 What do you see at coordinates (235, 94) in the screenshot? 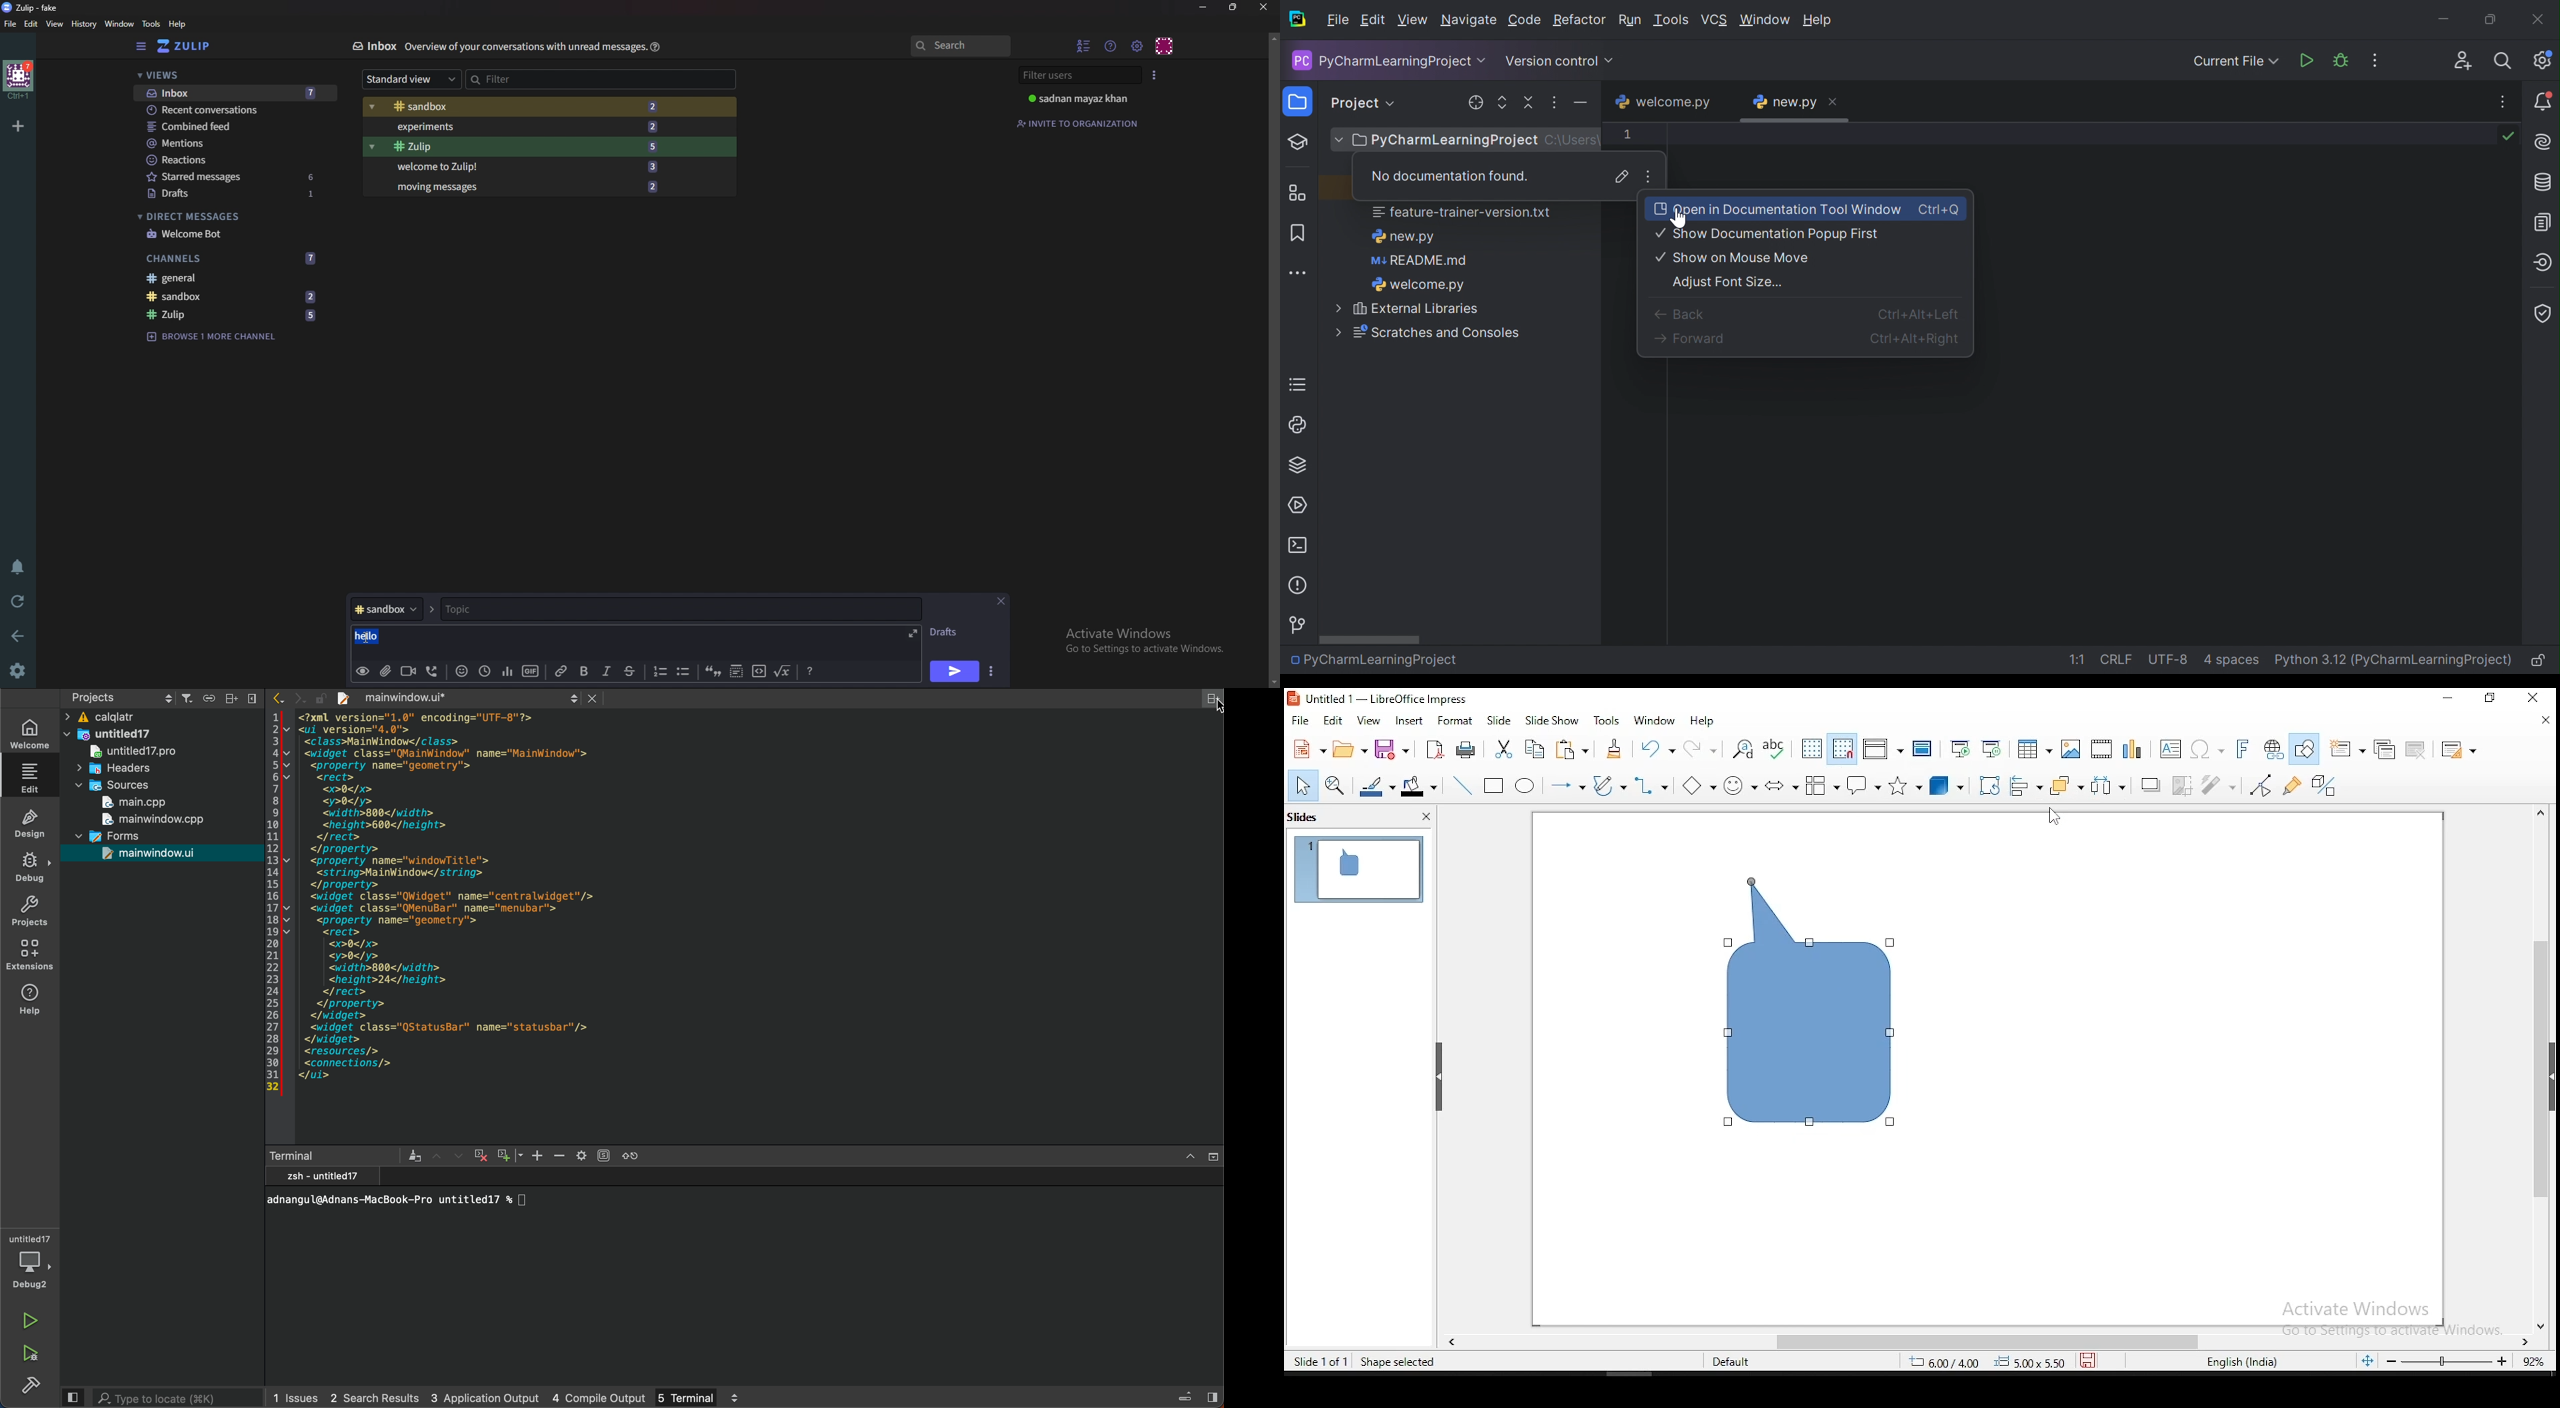
I see `Inbox 7` at bounding box center [235, 94].